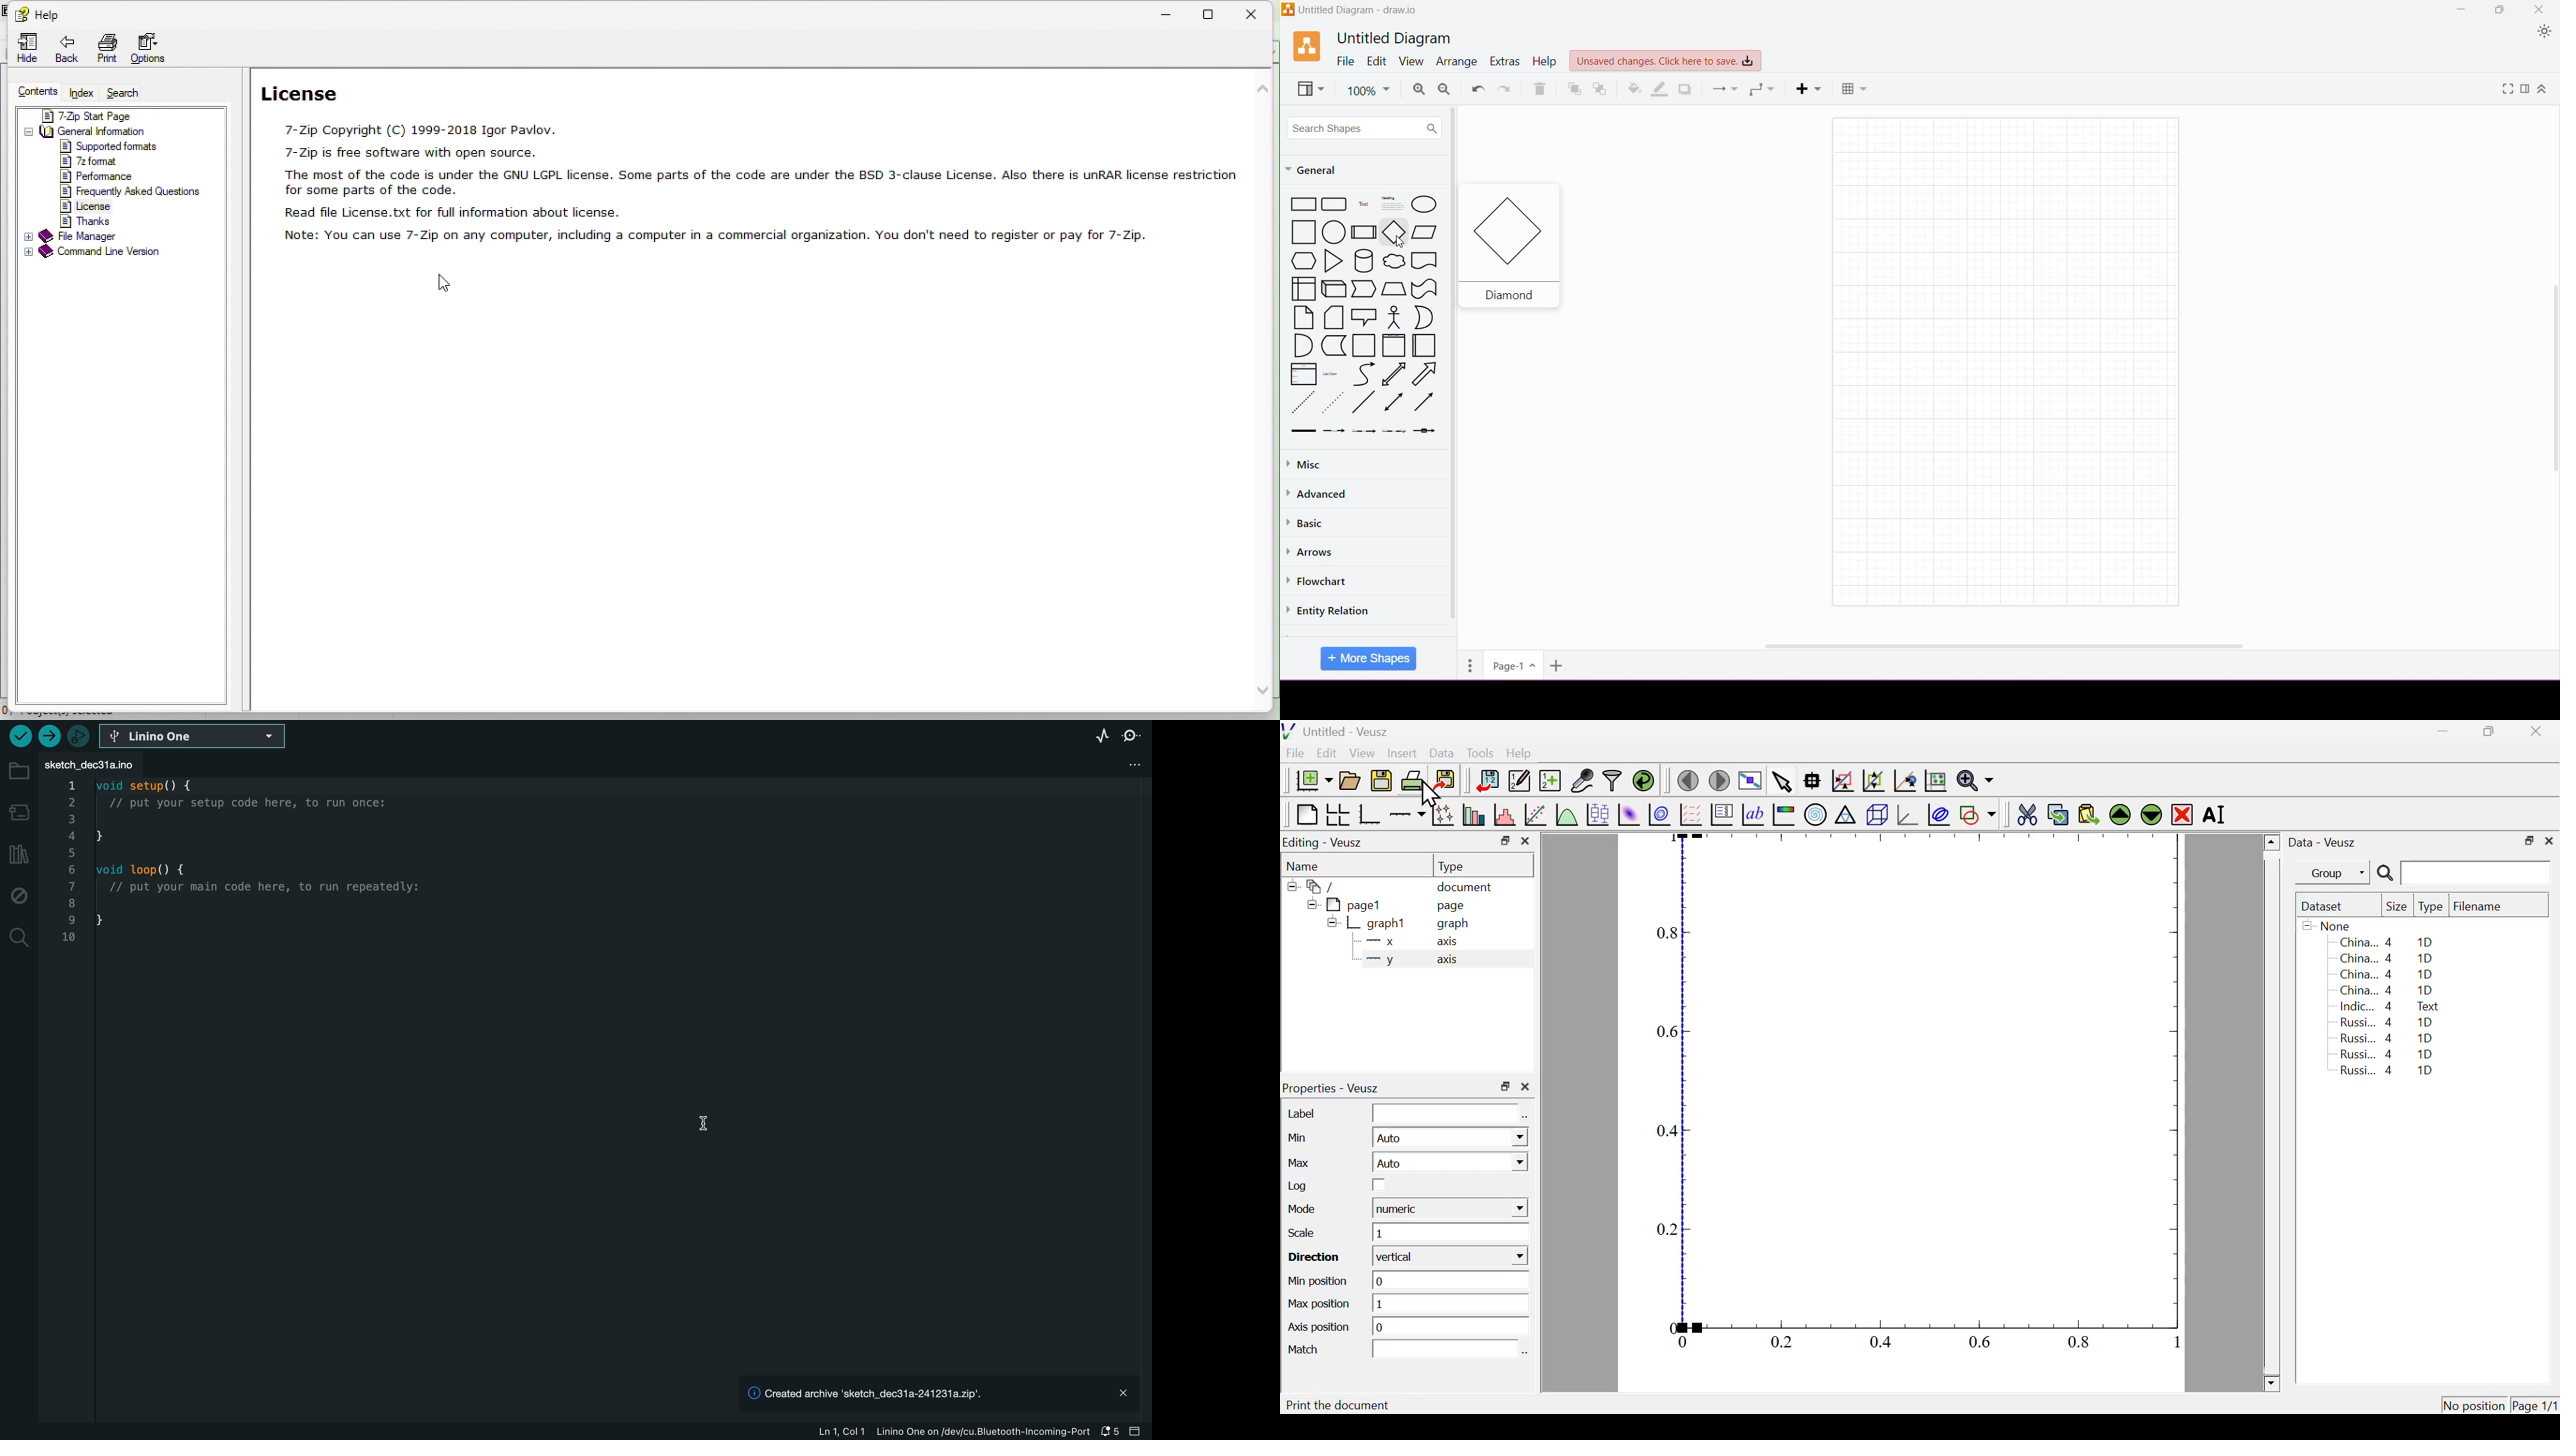  Describe the element at coordinates (1487, 781) in the screenshot. I see `Import Data` at that location.